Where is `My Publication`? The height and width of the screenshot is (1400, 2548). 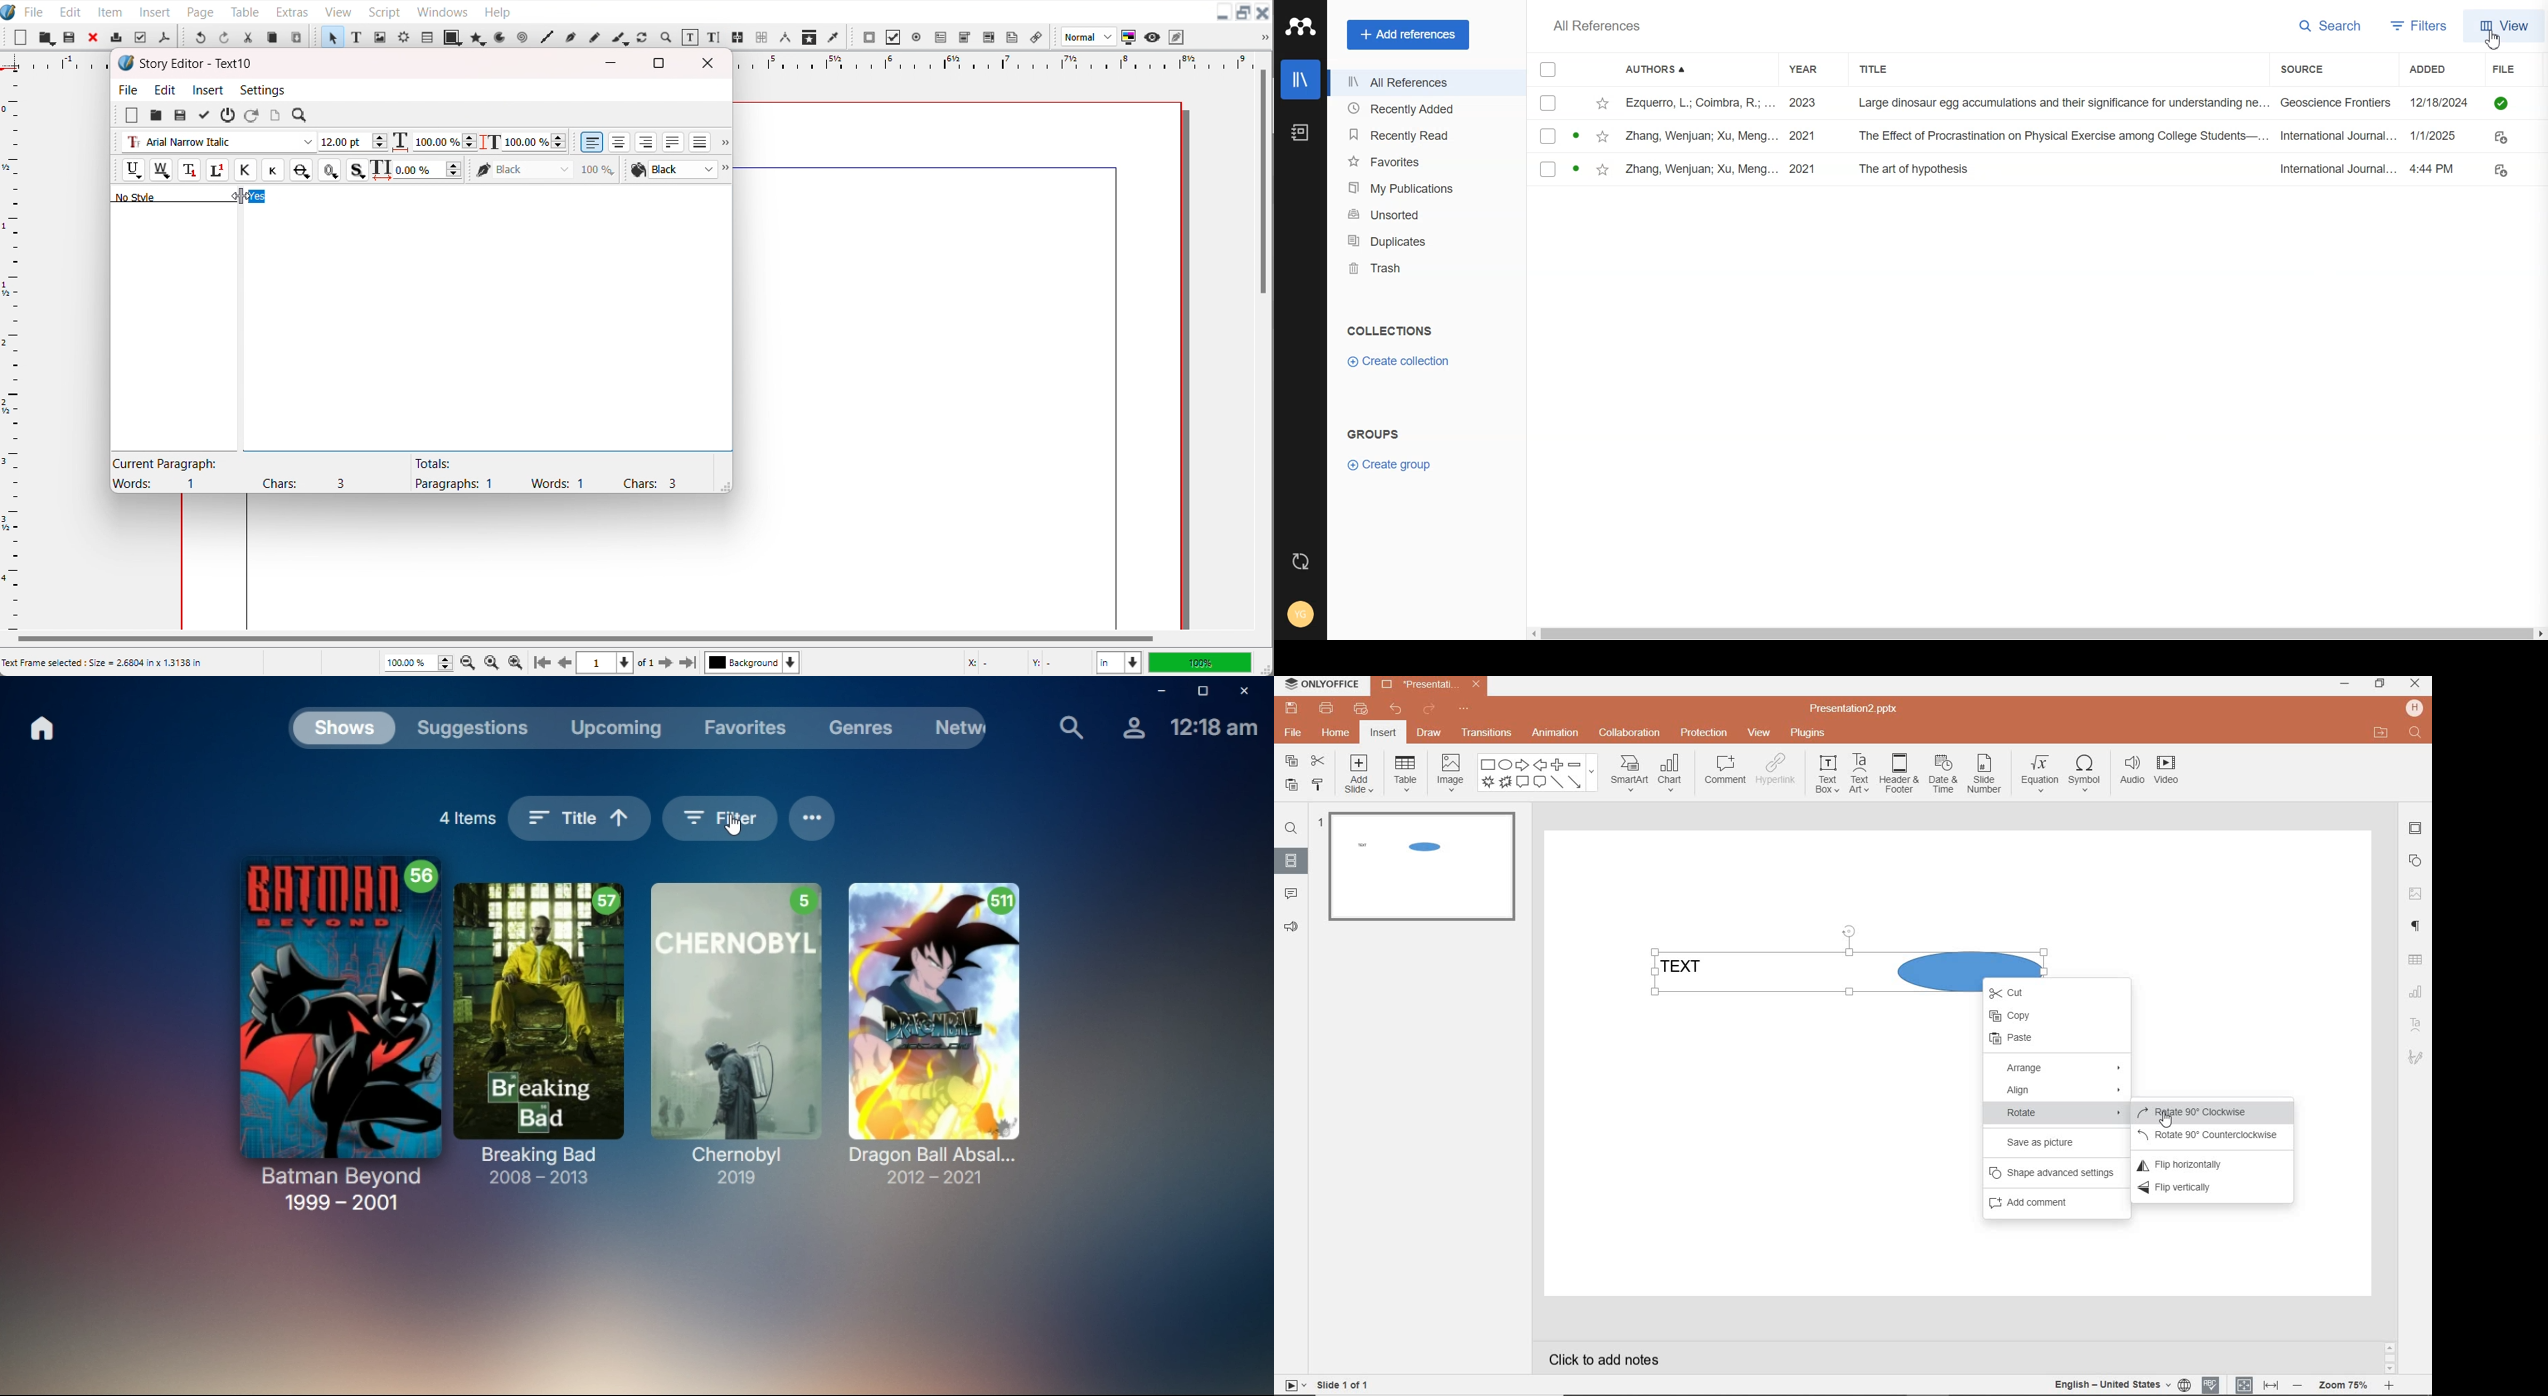 My Publication is located at coordinates (1415, 189).